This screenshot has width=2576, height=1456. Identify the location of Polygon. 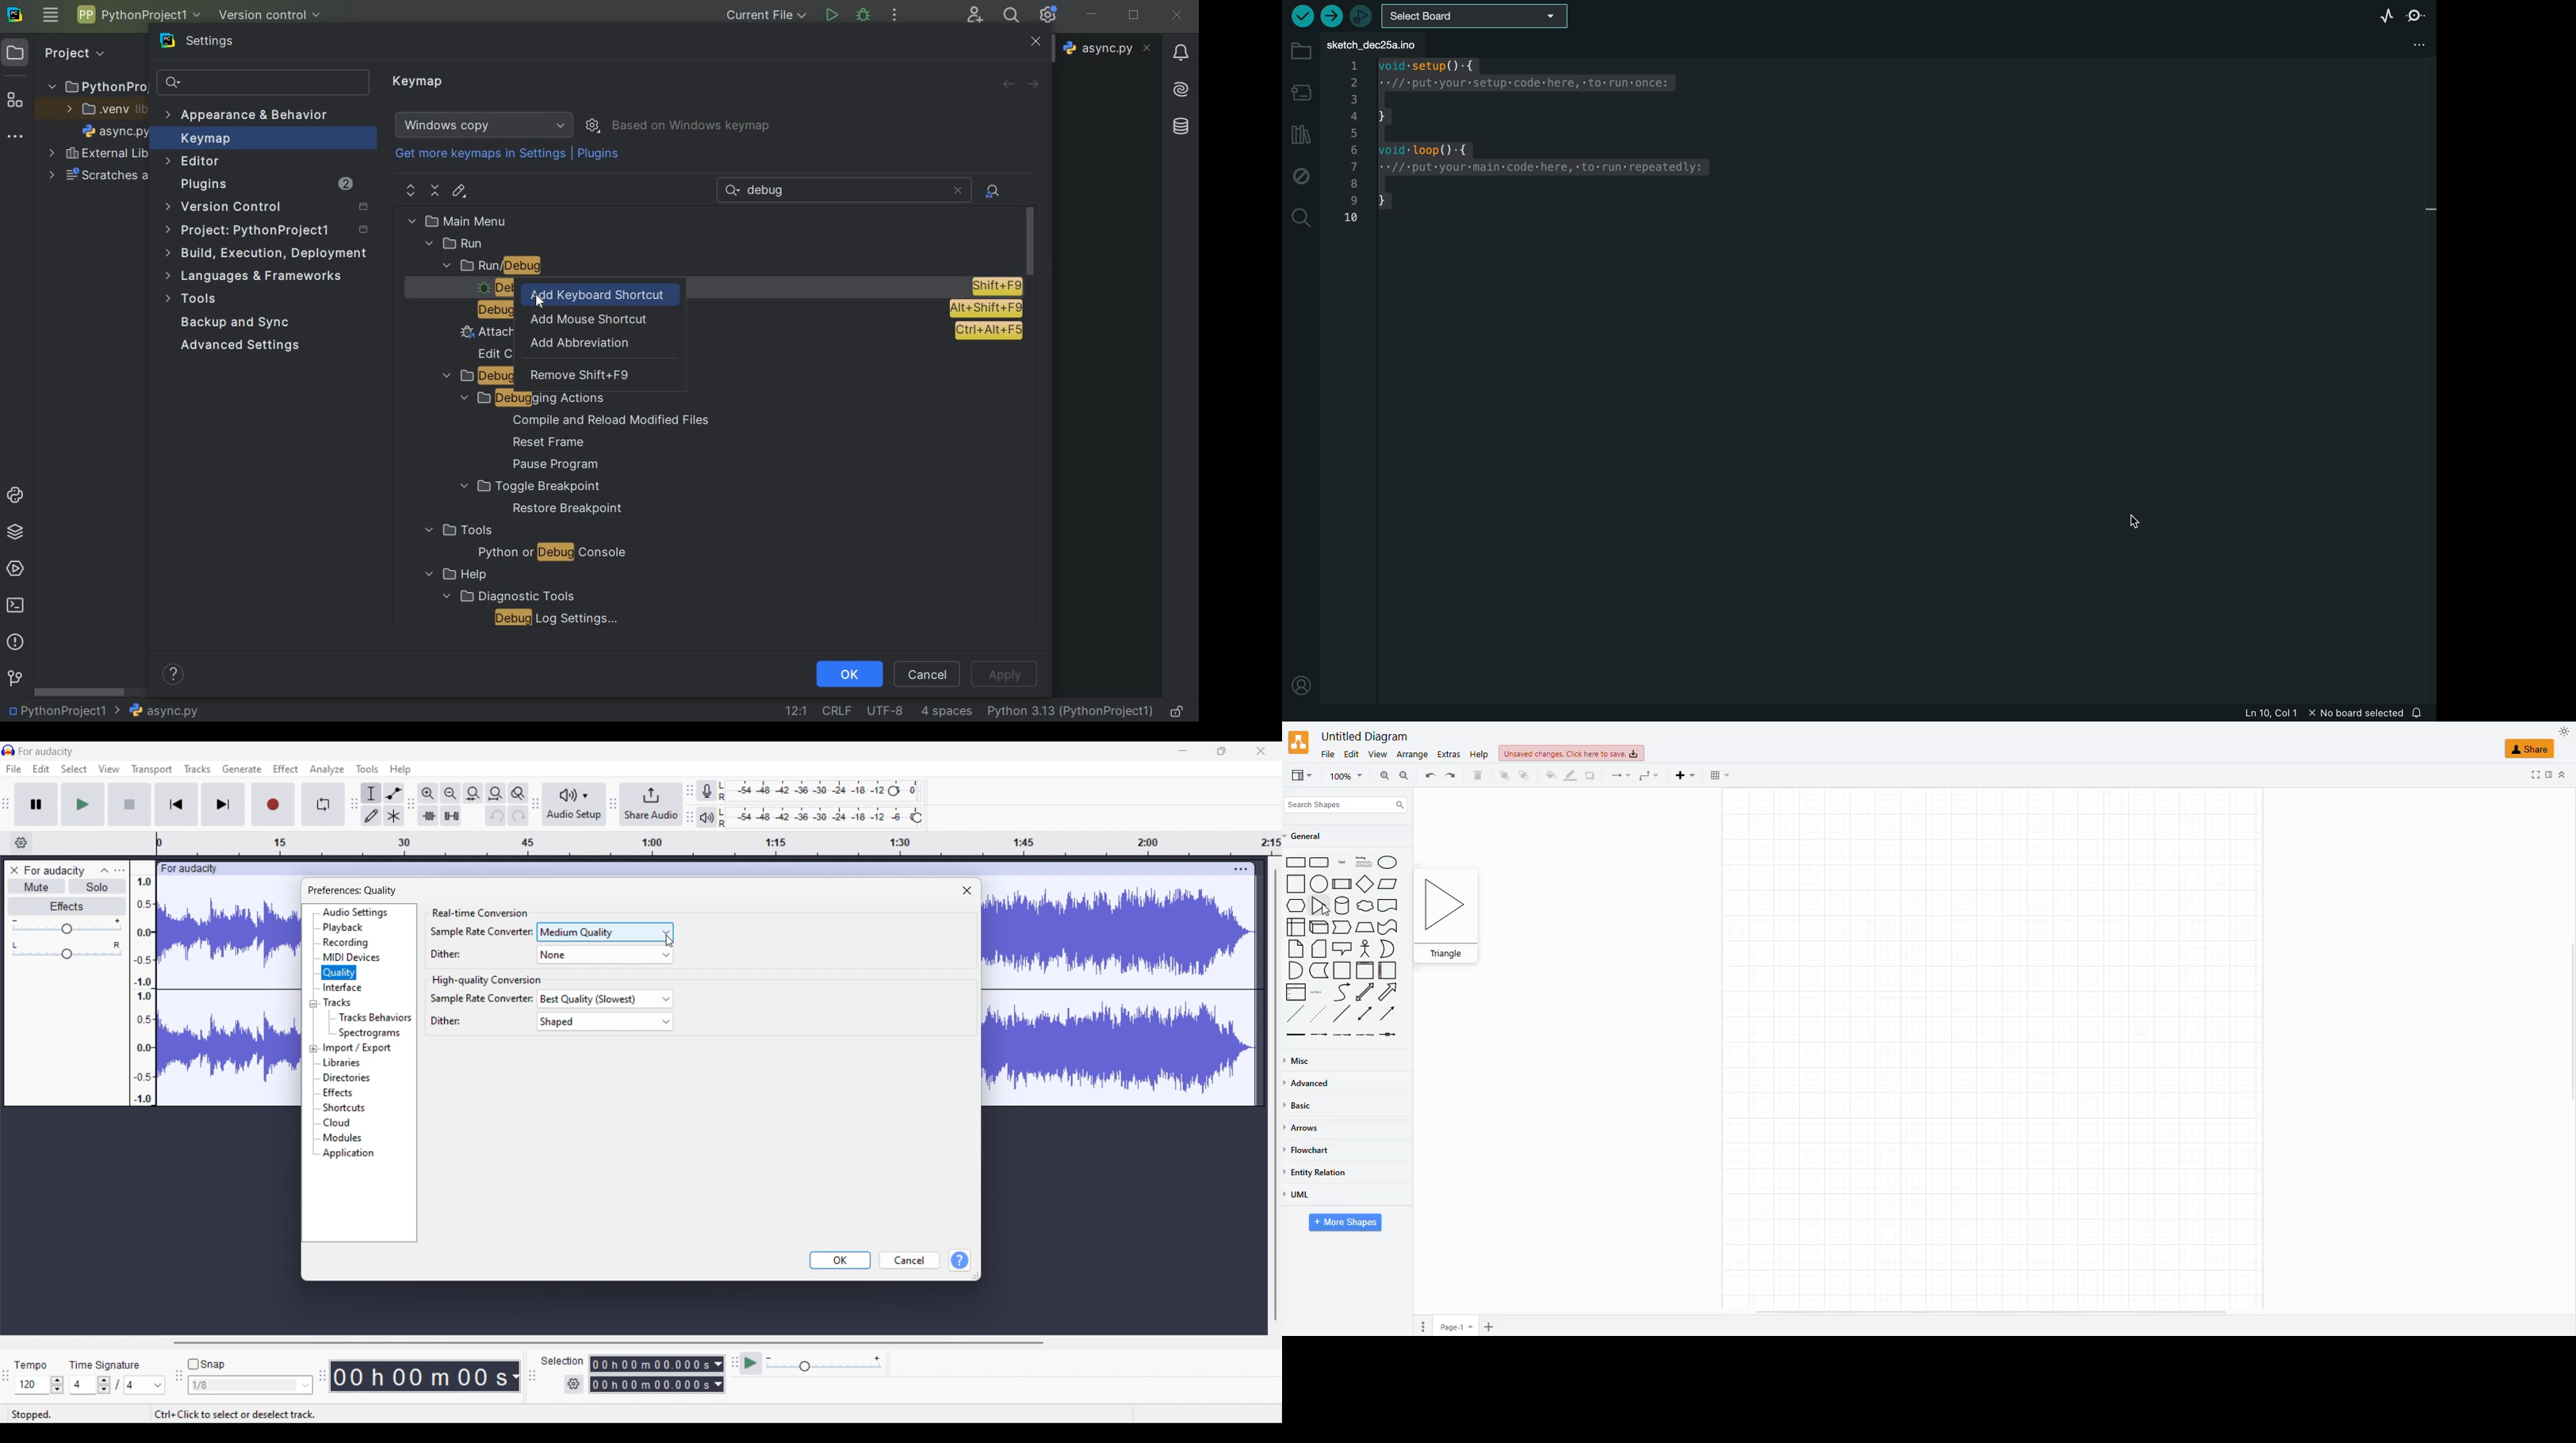
(1365, 928).